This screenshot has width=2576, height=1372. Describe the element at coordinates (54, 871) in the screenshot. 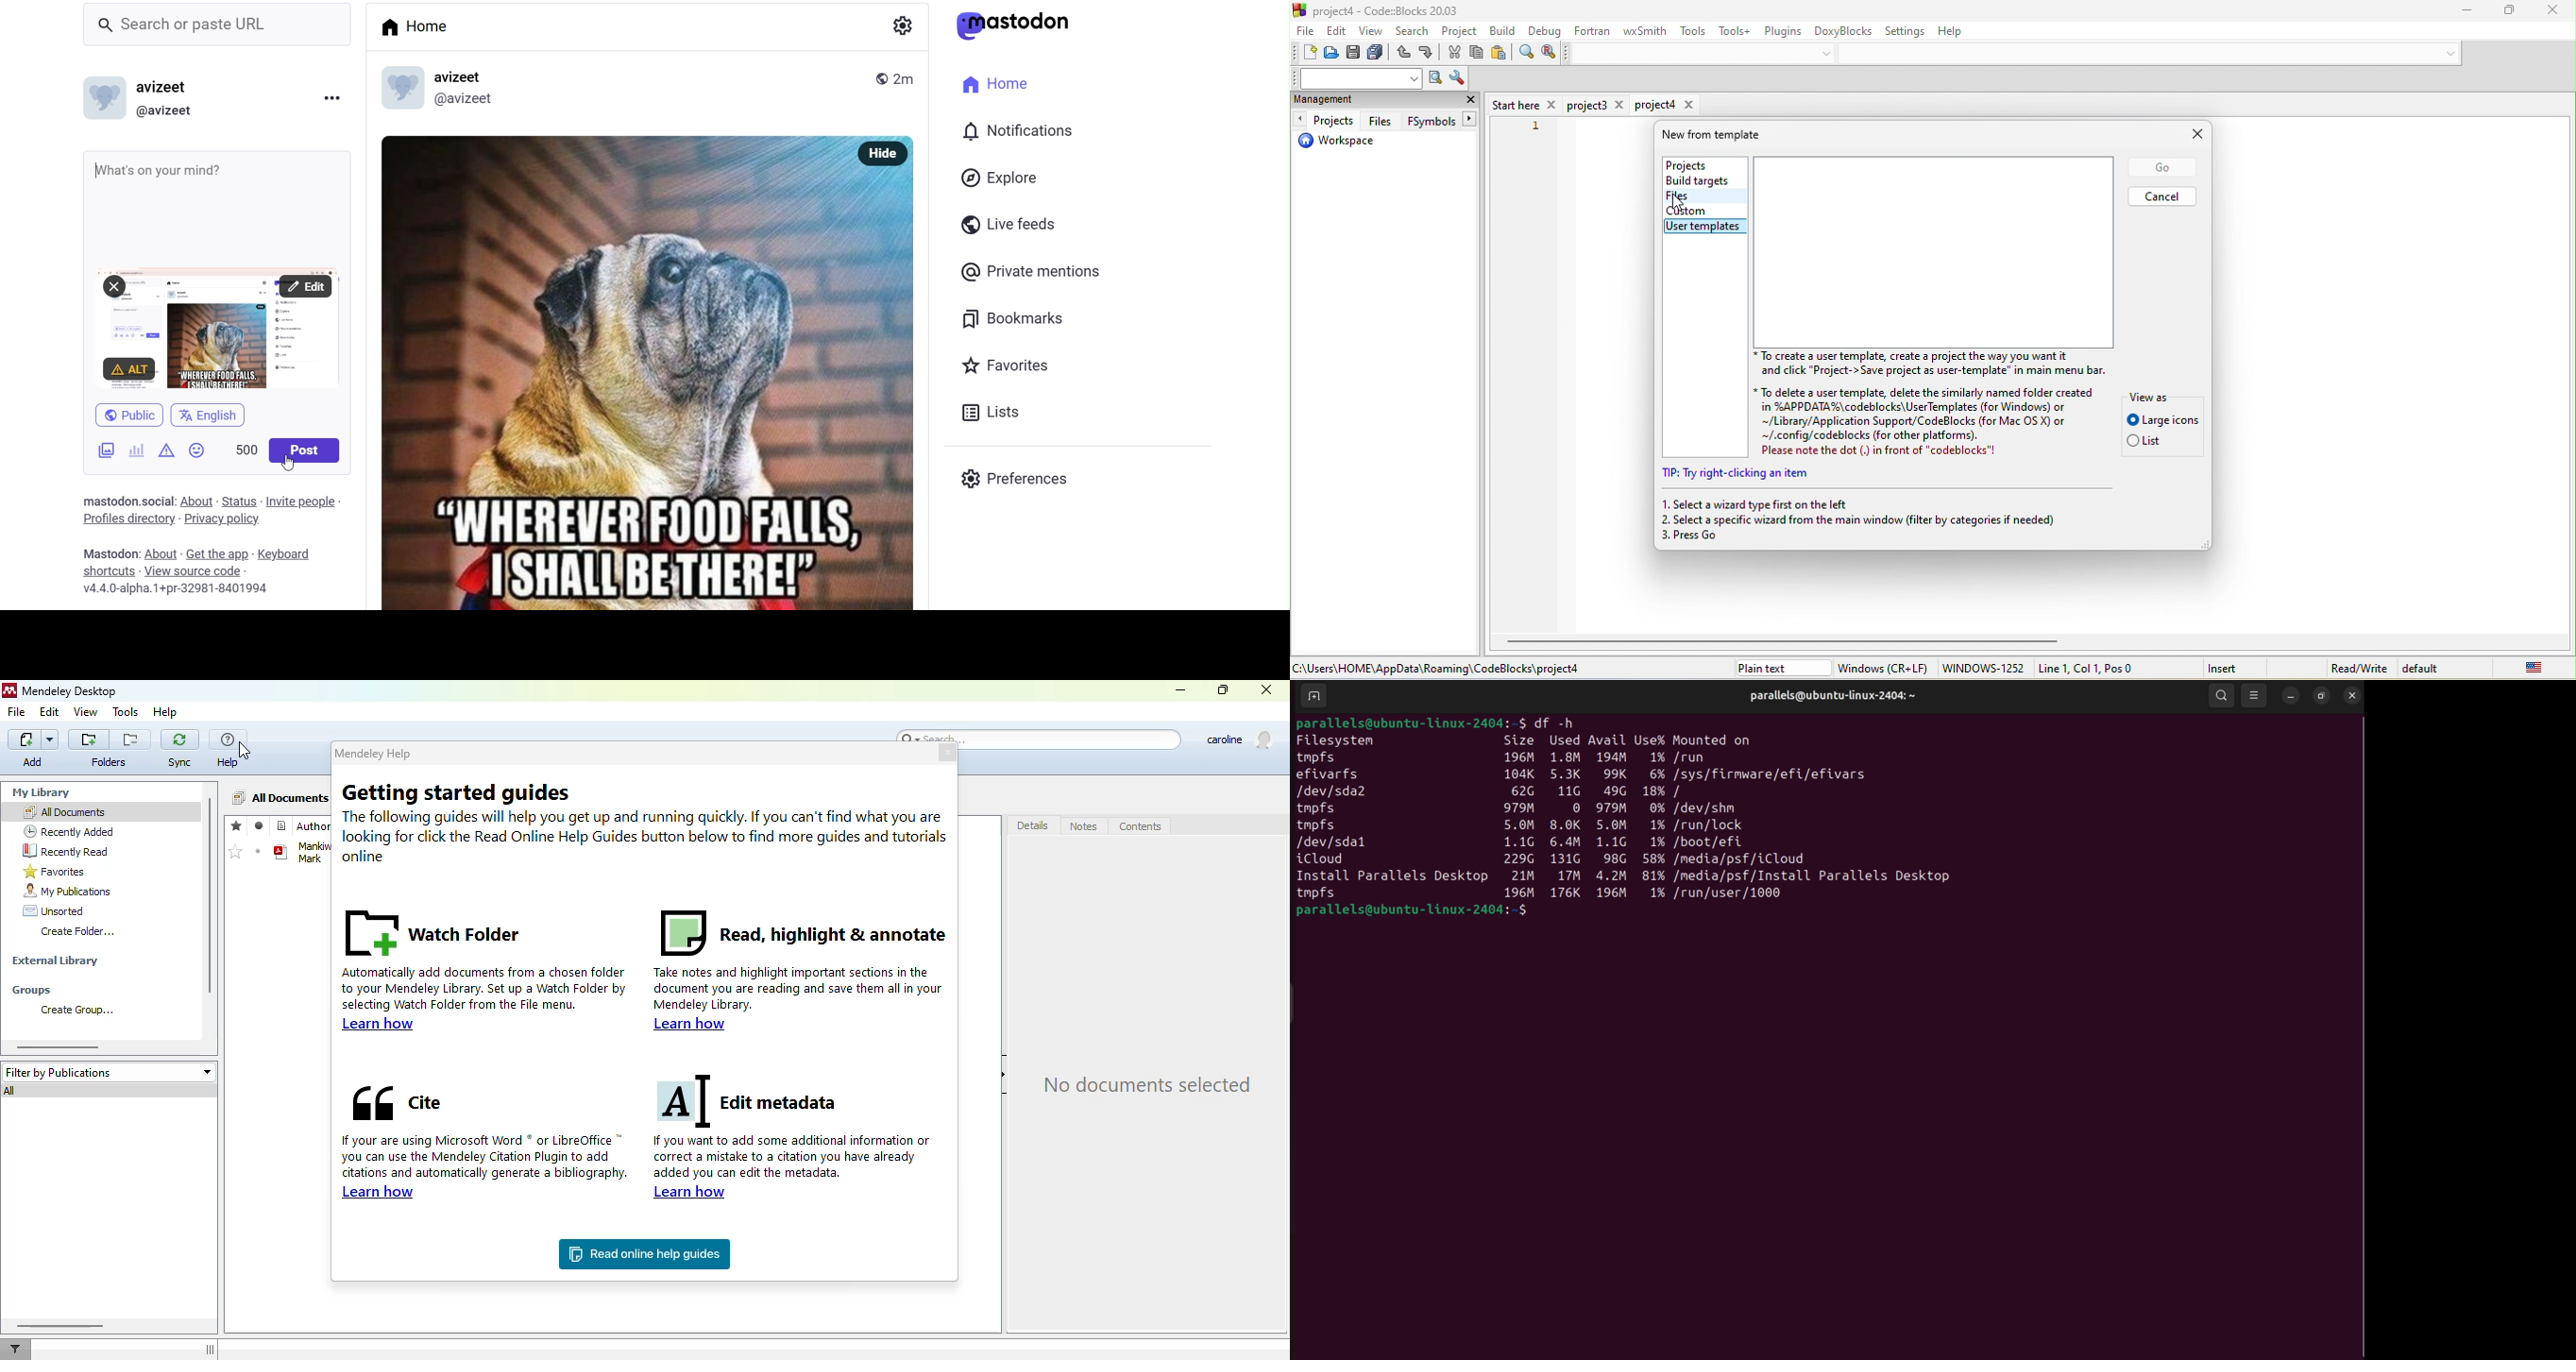

I see `favorites` at that location.